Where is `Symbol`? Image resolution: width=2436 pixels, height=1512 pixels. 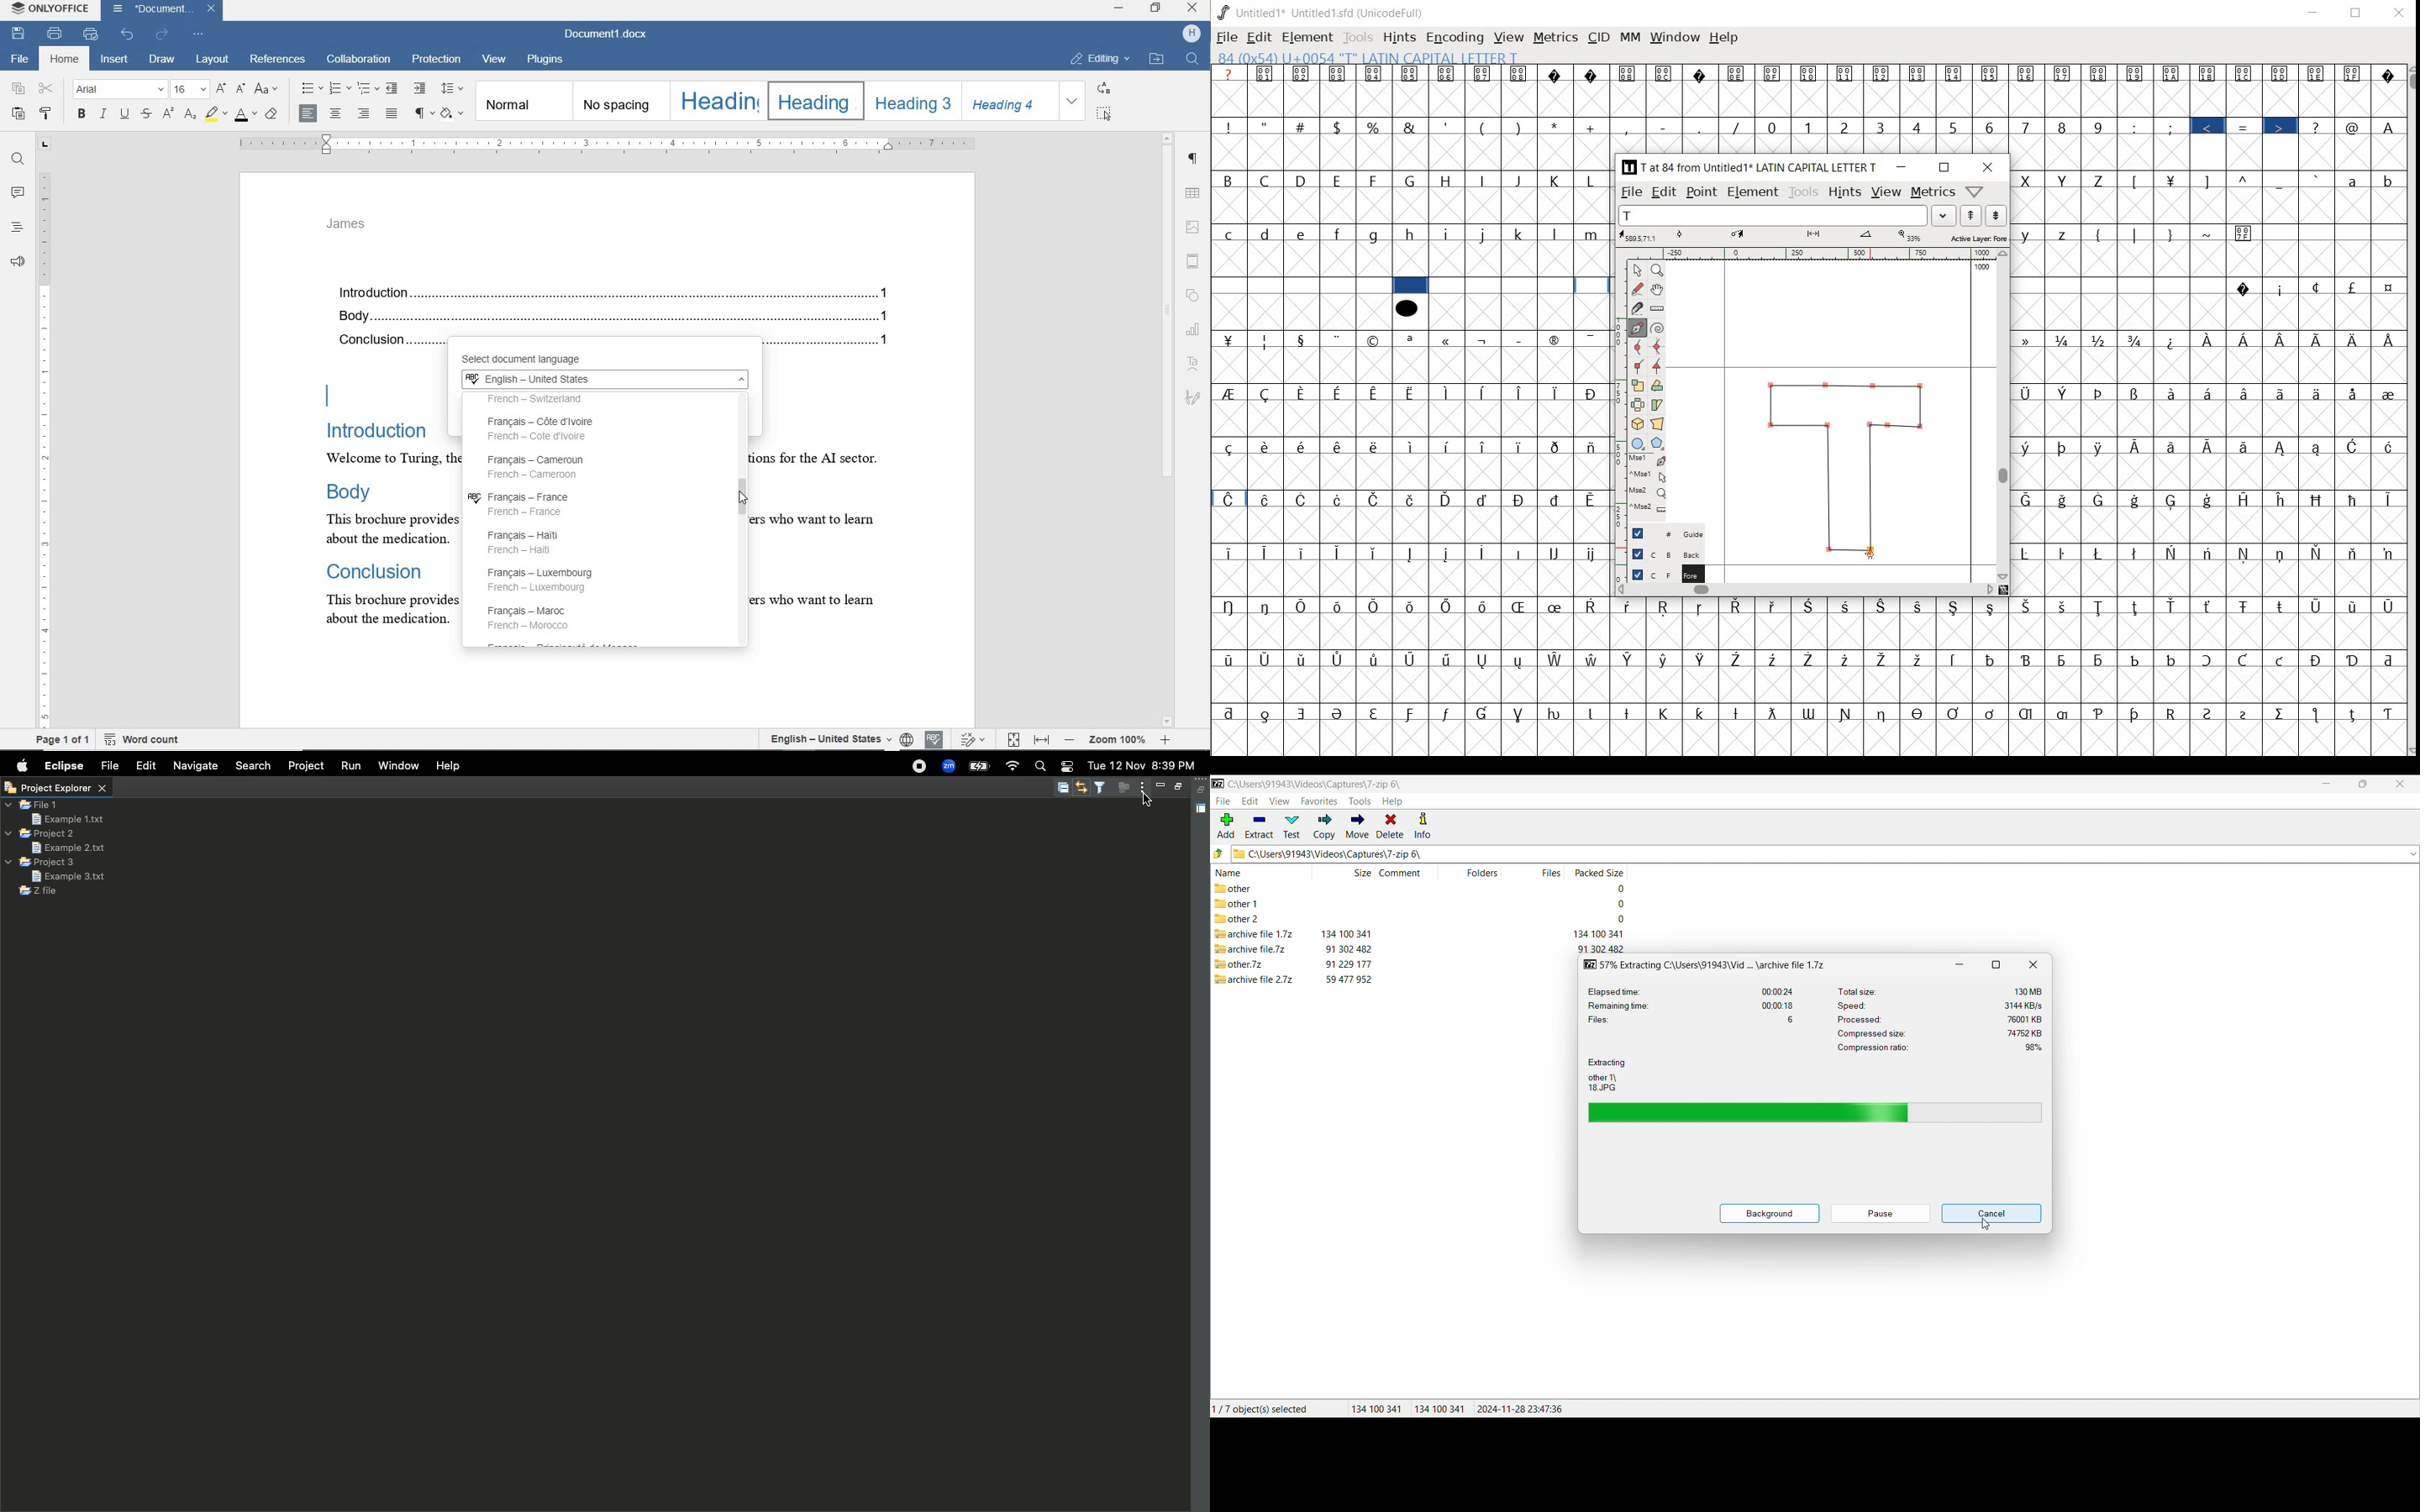
Symbol is located at coordinates (2353, 659).